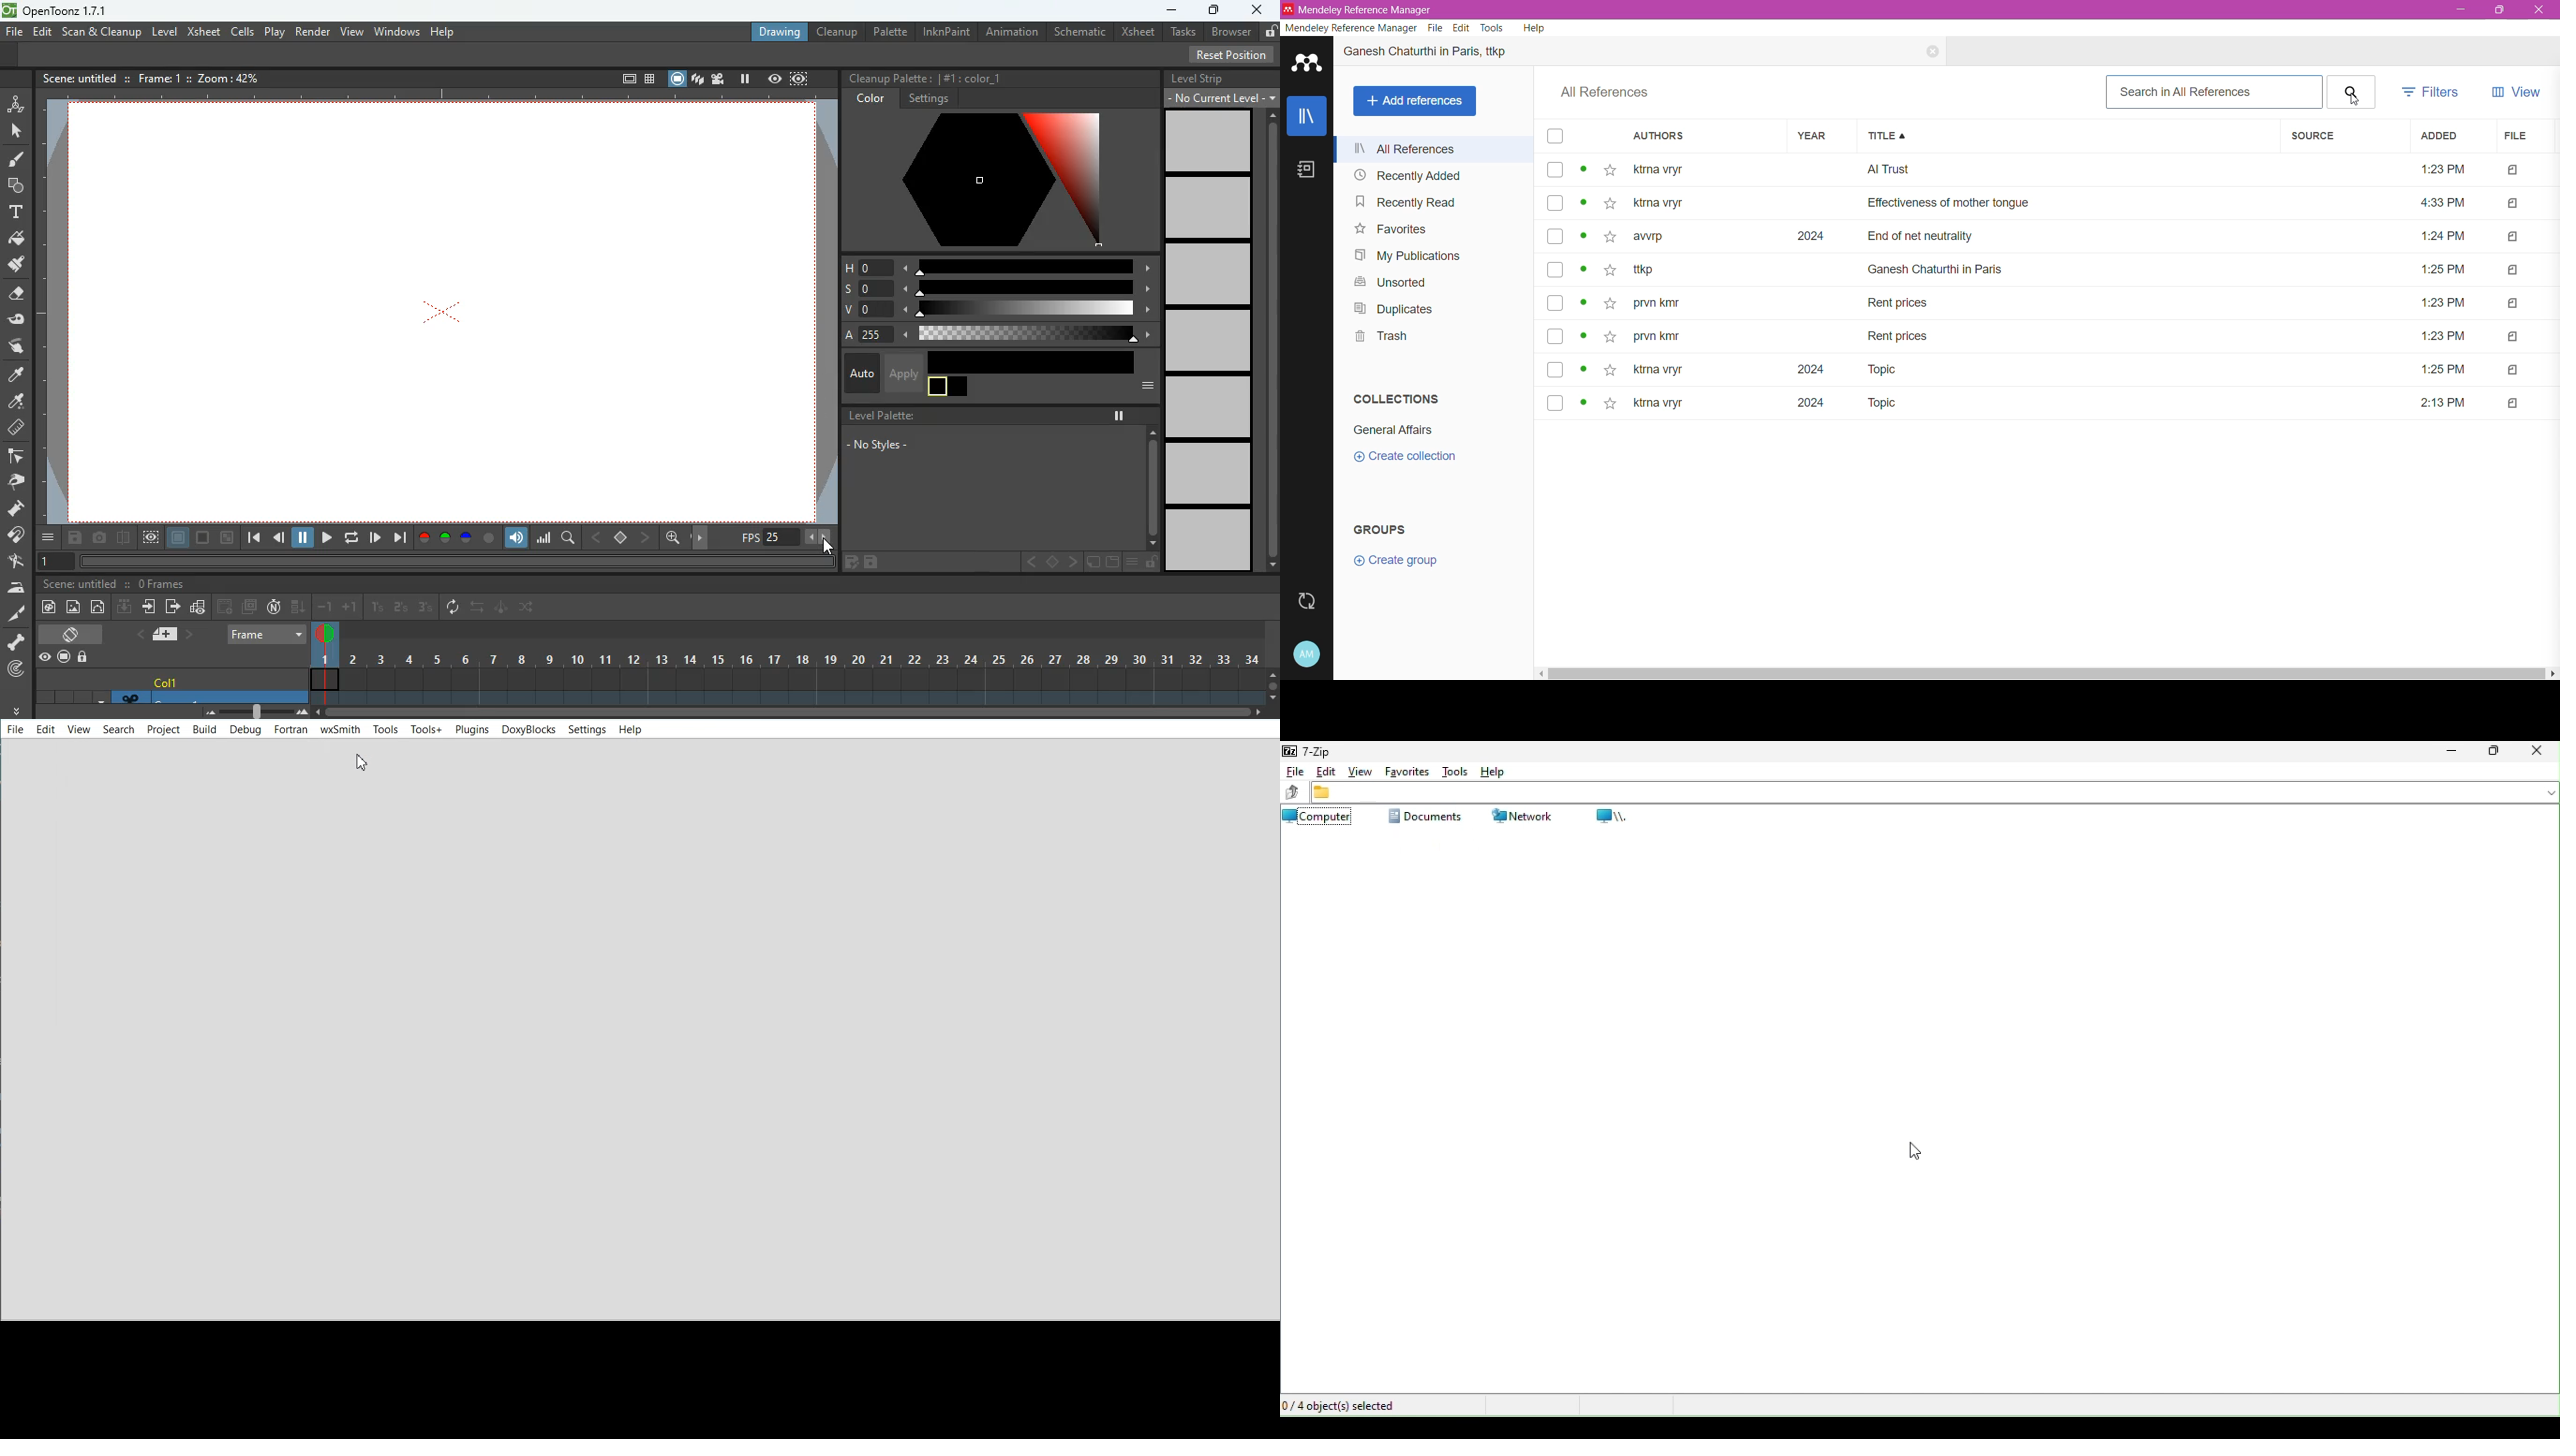 The width and height of the screenshot is (2576, 1456). What do you see at coordinates (226, 538) in the screenshot?
I see `zoom` at bounding box center [226, 538].